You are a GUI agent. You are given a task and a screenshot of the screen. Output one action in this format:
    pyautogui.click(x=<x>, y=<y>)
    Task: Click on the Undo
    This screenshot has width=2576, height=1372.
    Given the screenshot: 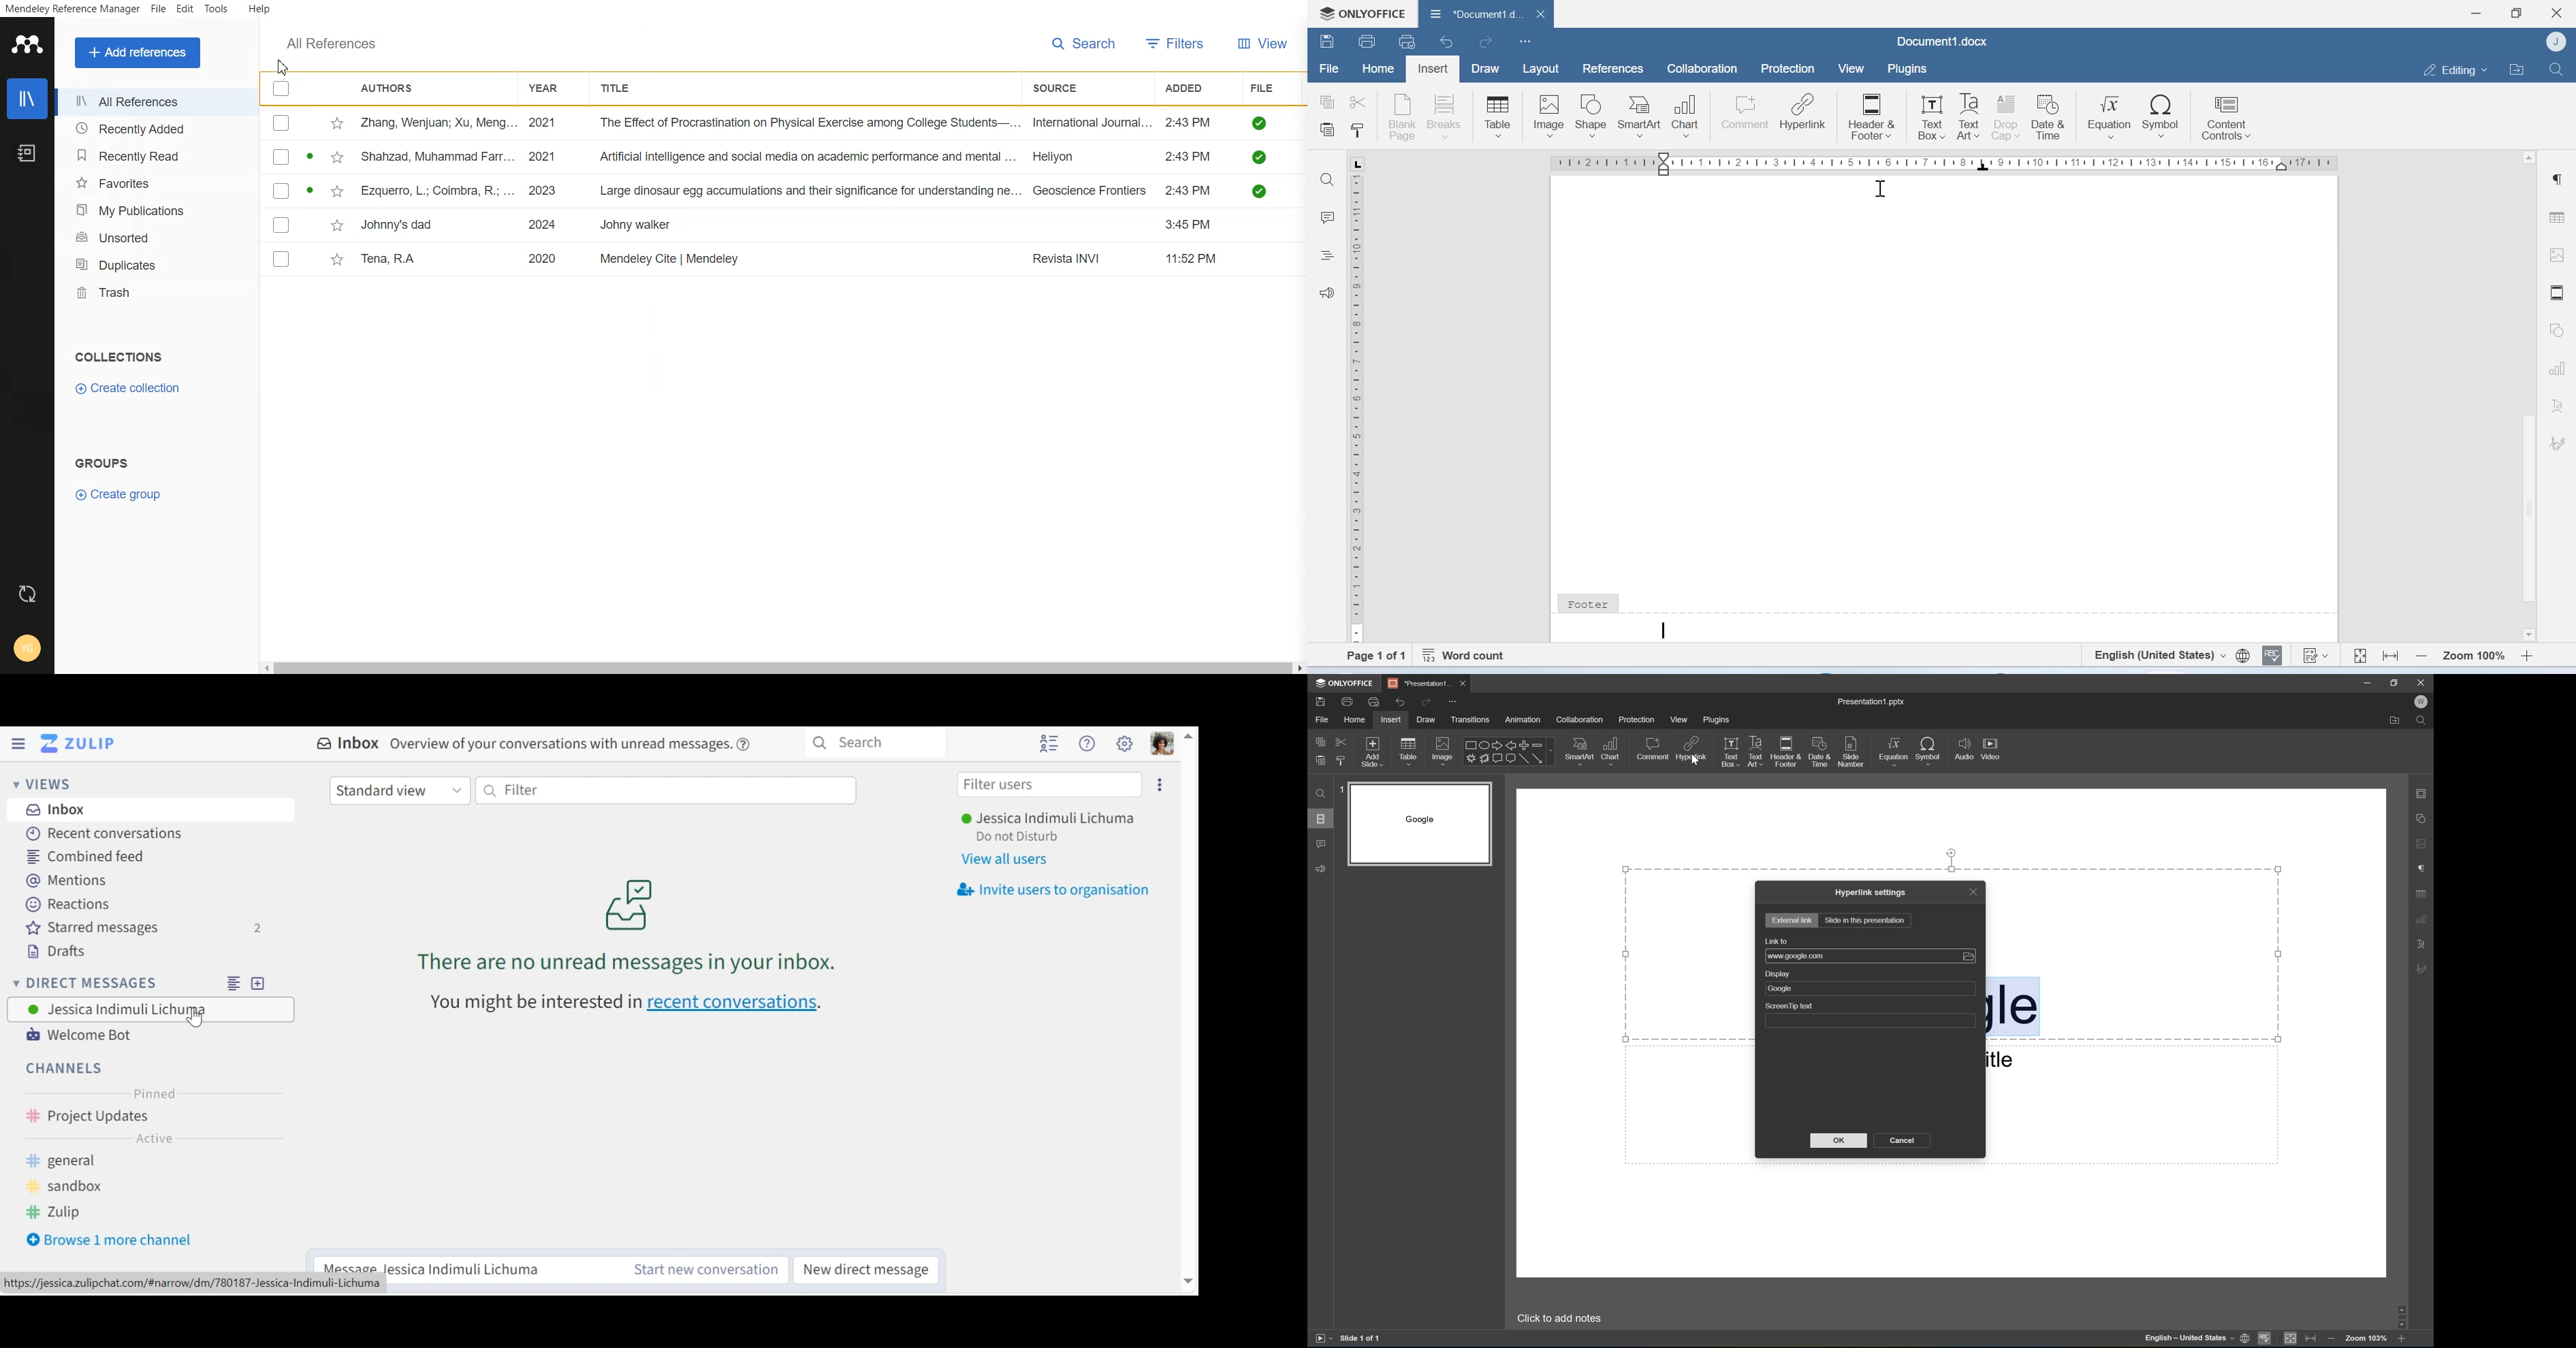 What is the action you would take?
    pyautogui.click(x=1448, y=43)
    